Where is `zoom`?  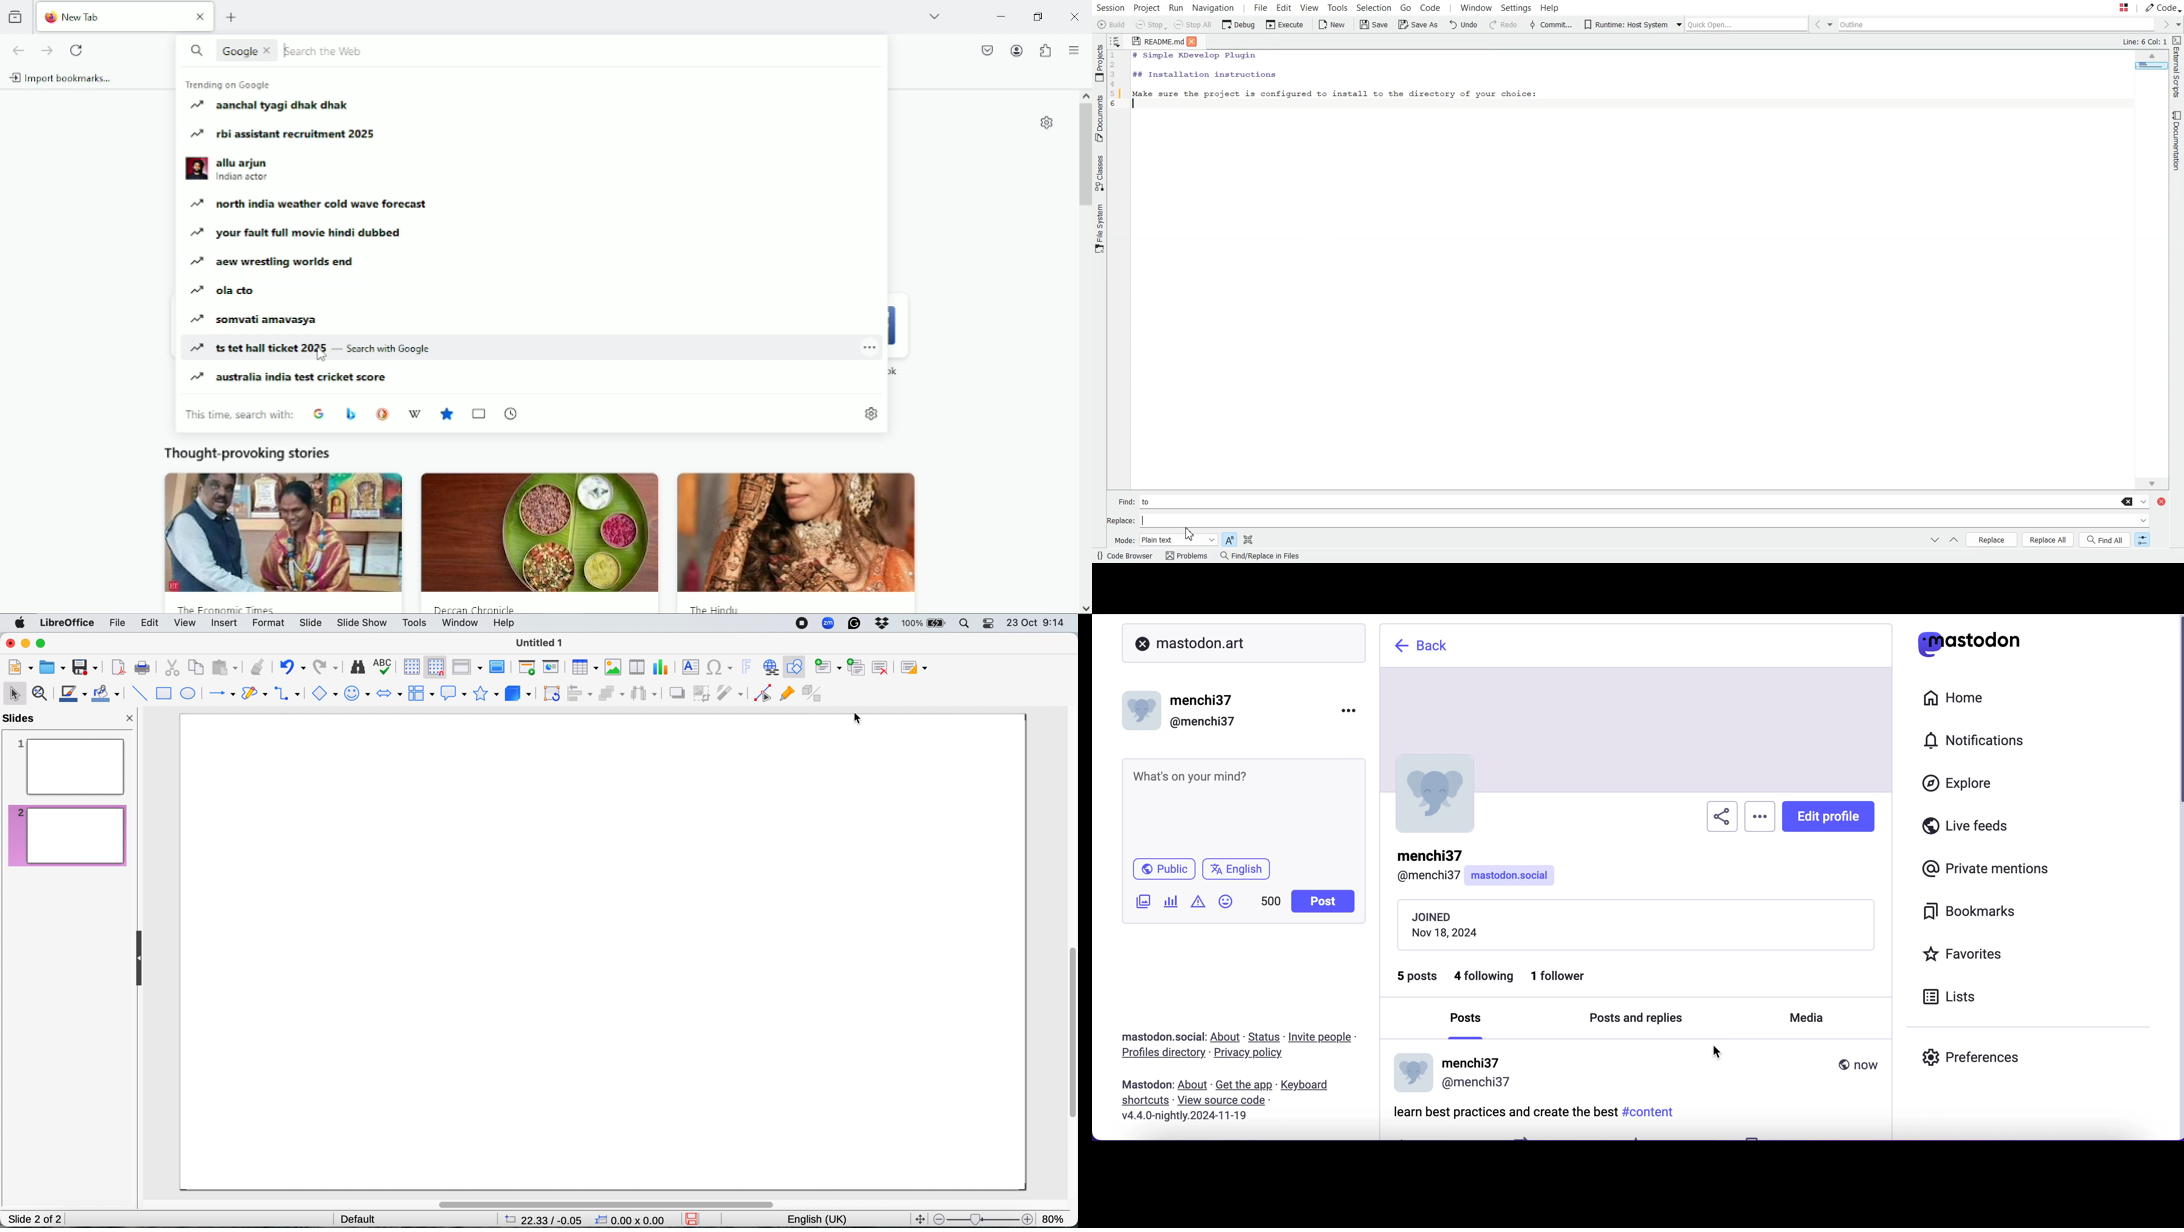
zoom is located at coordinates (830, 624).